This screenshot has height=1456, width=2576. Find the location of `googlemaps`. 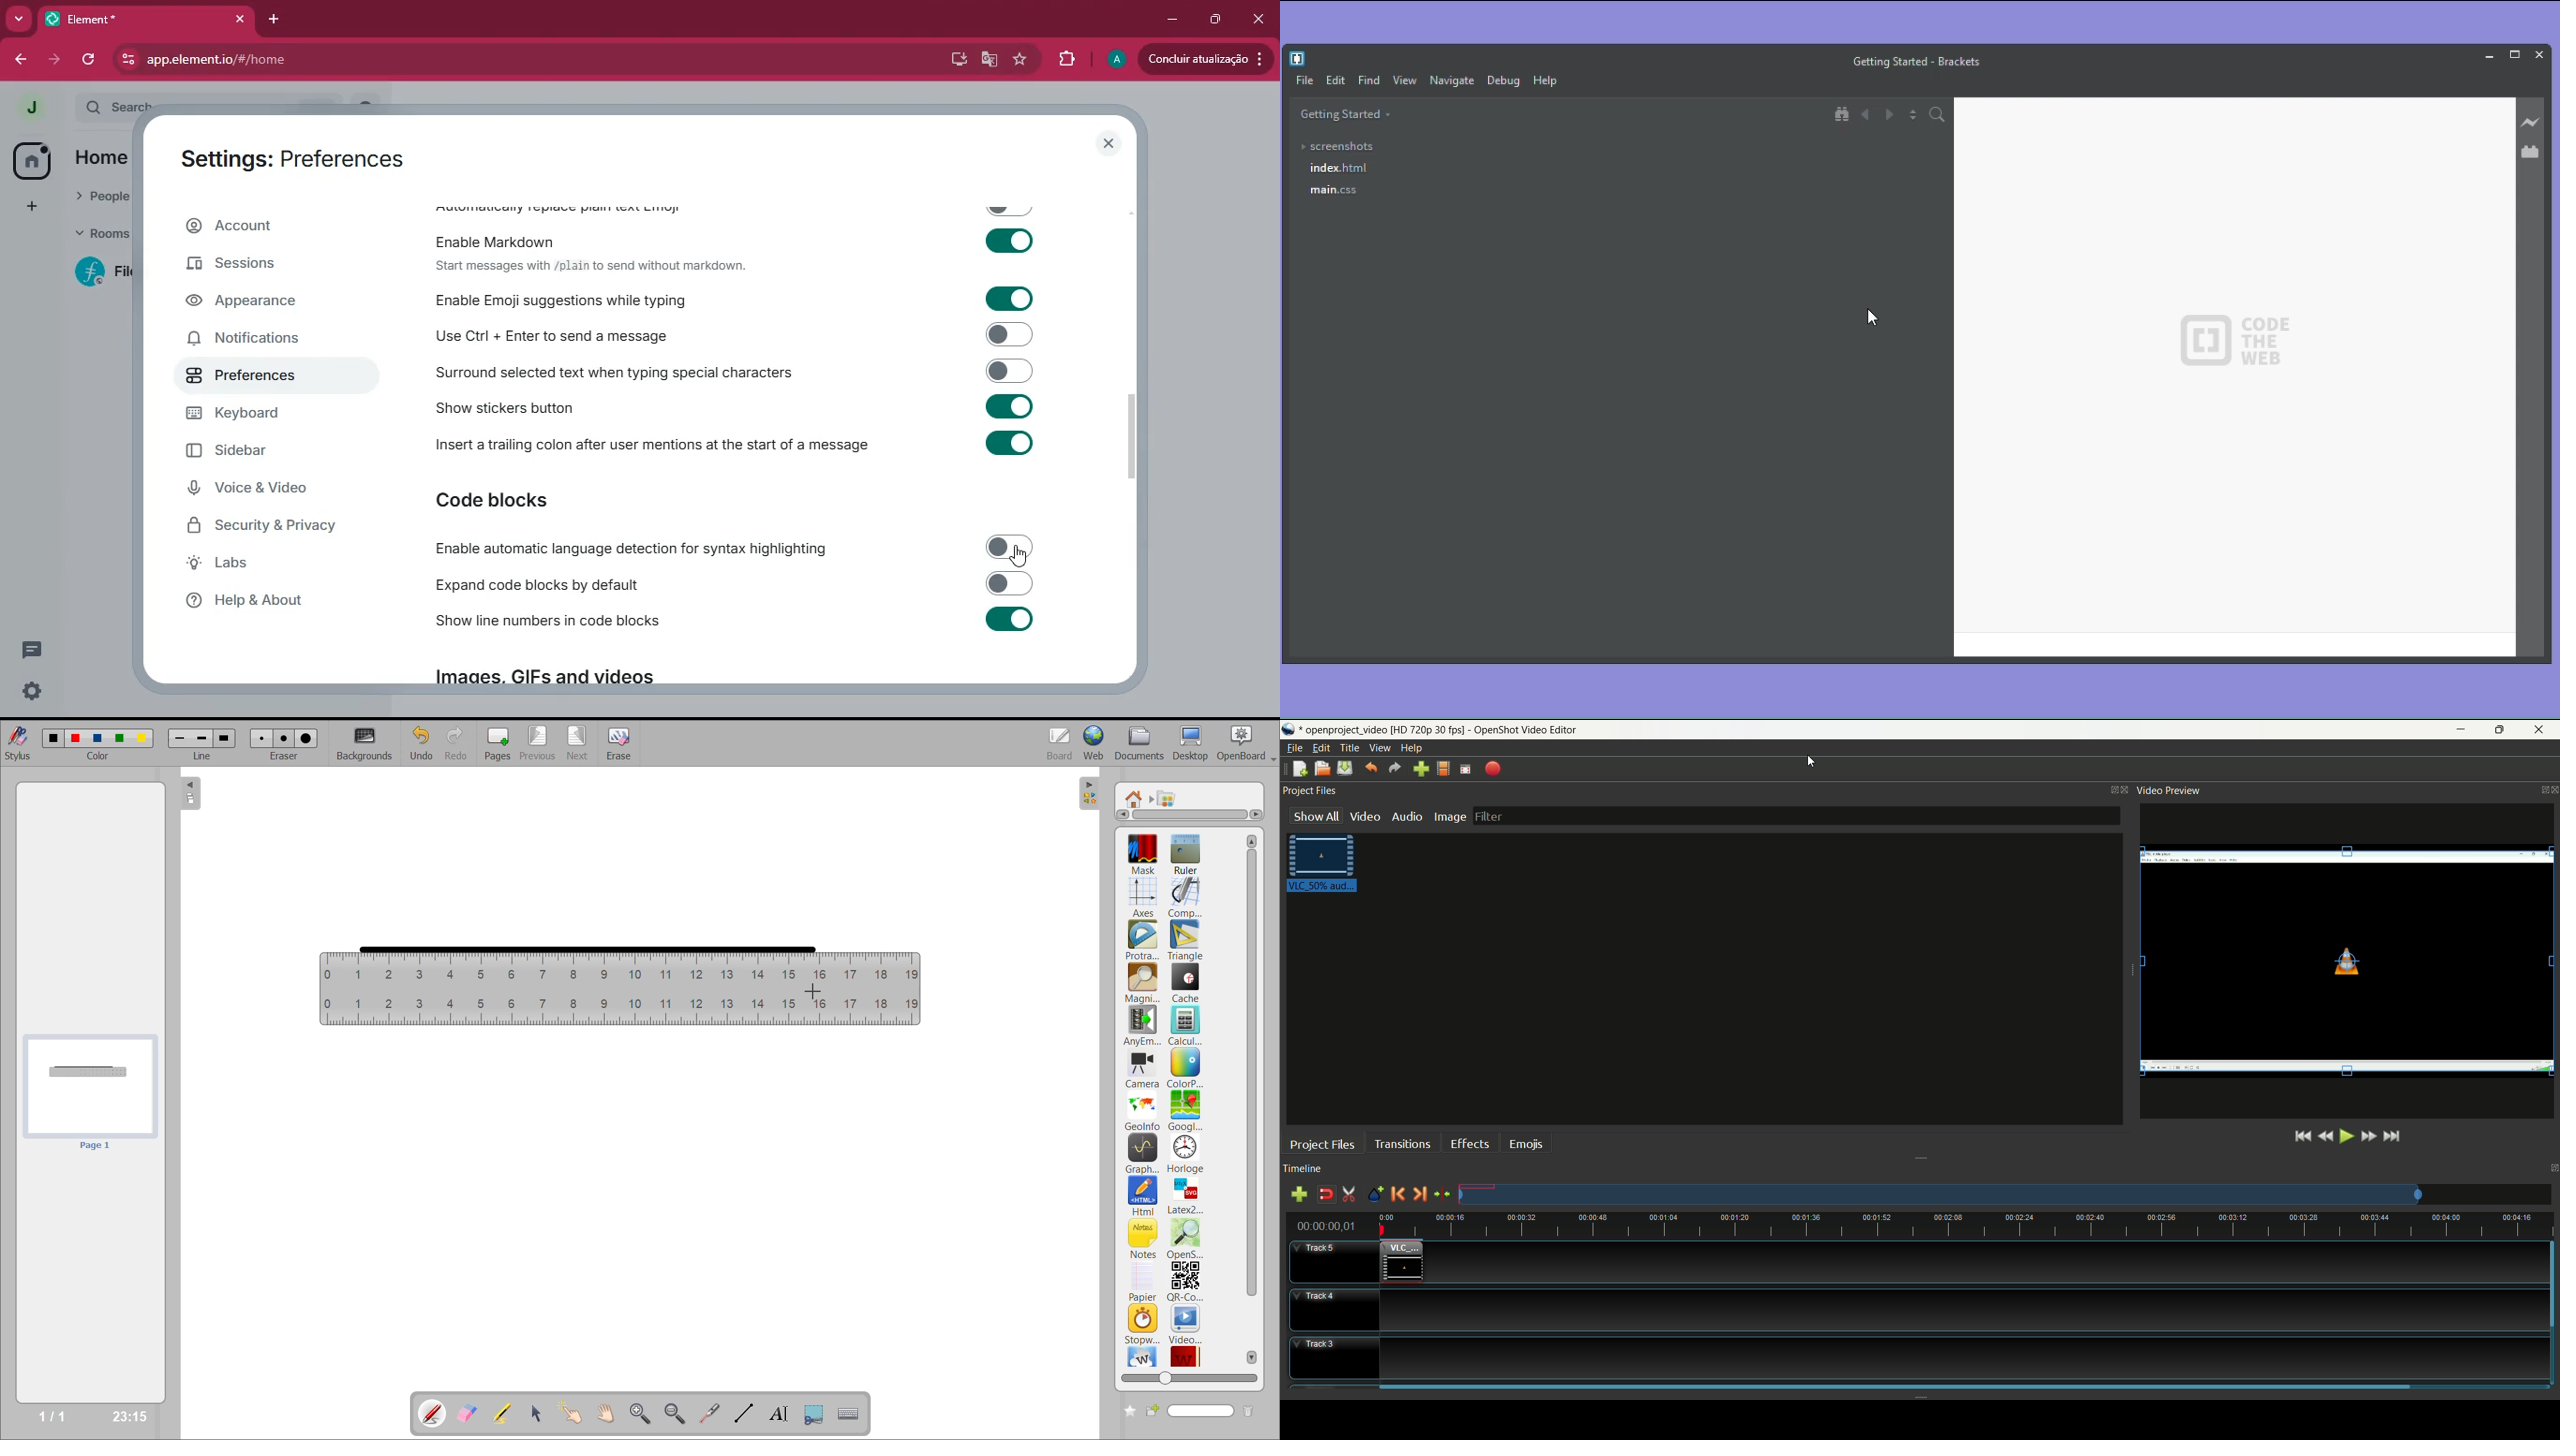

googlemaps is located at coordinates (1184, 1111).